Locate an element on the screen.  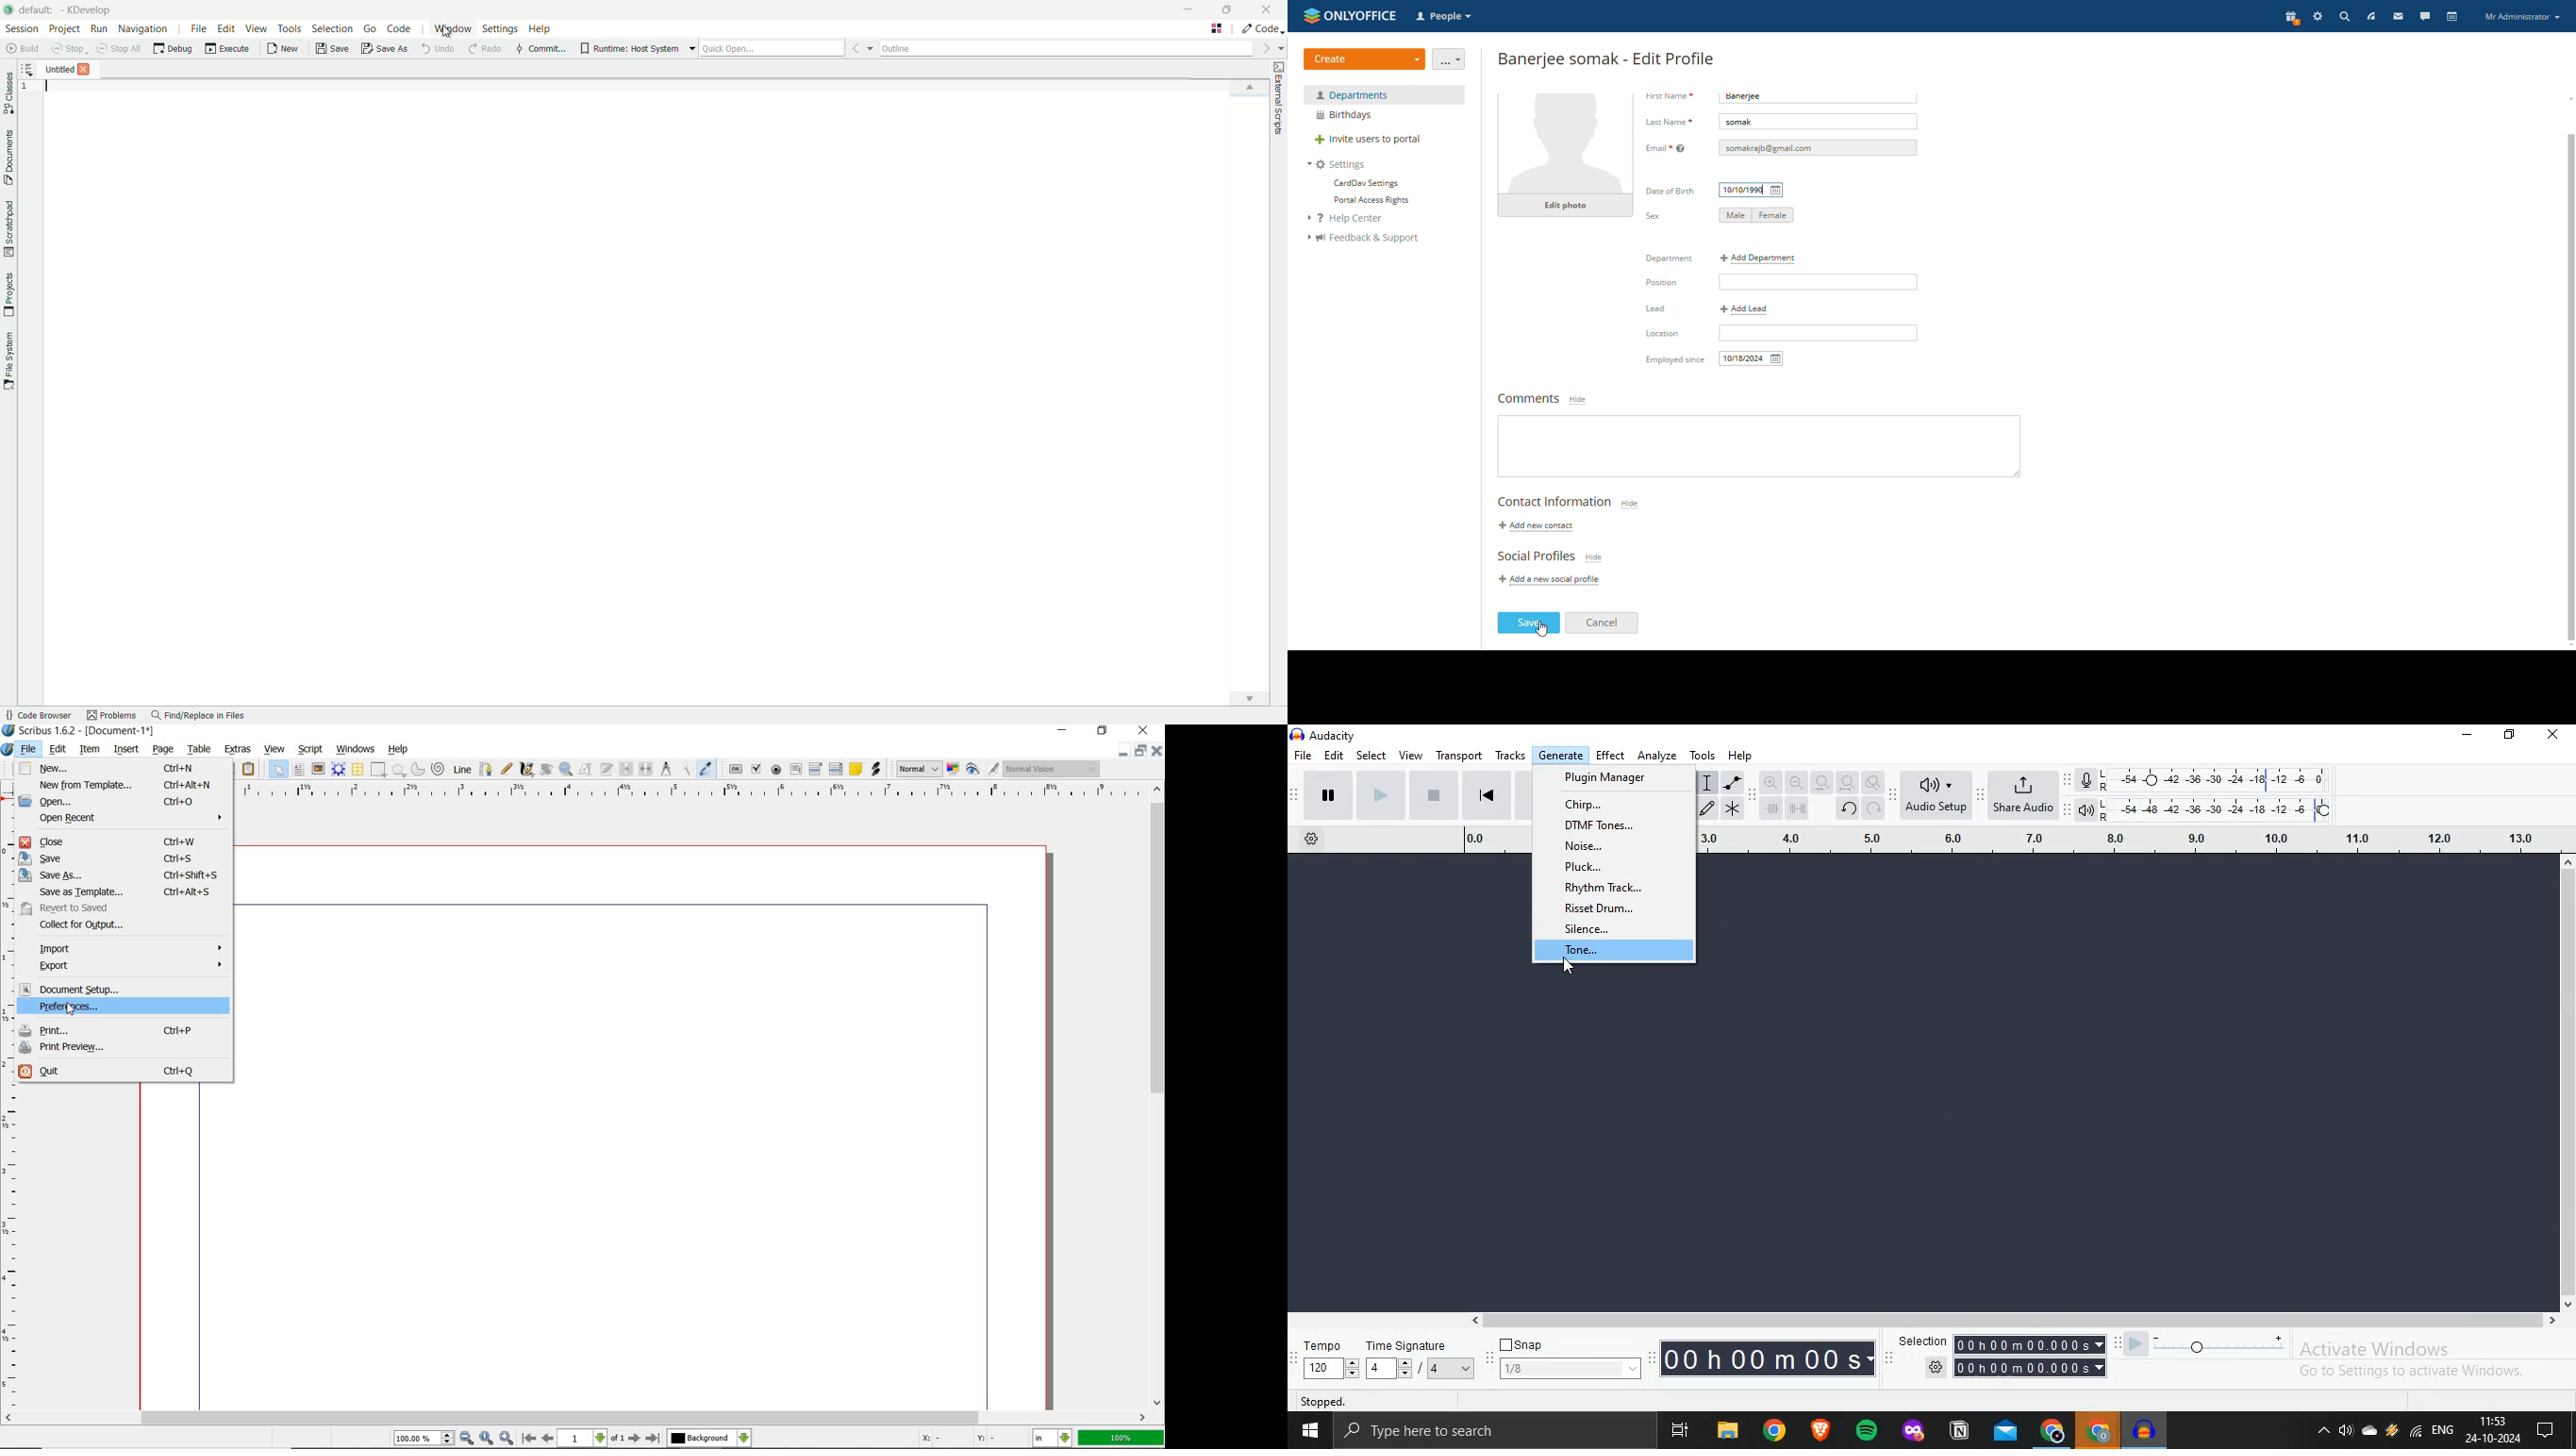
Tempo is located at coordinates (1323, 1359).